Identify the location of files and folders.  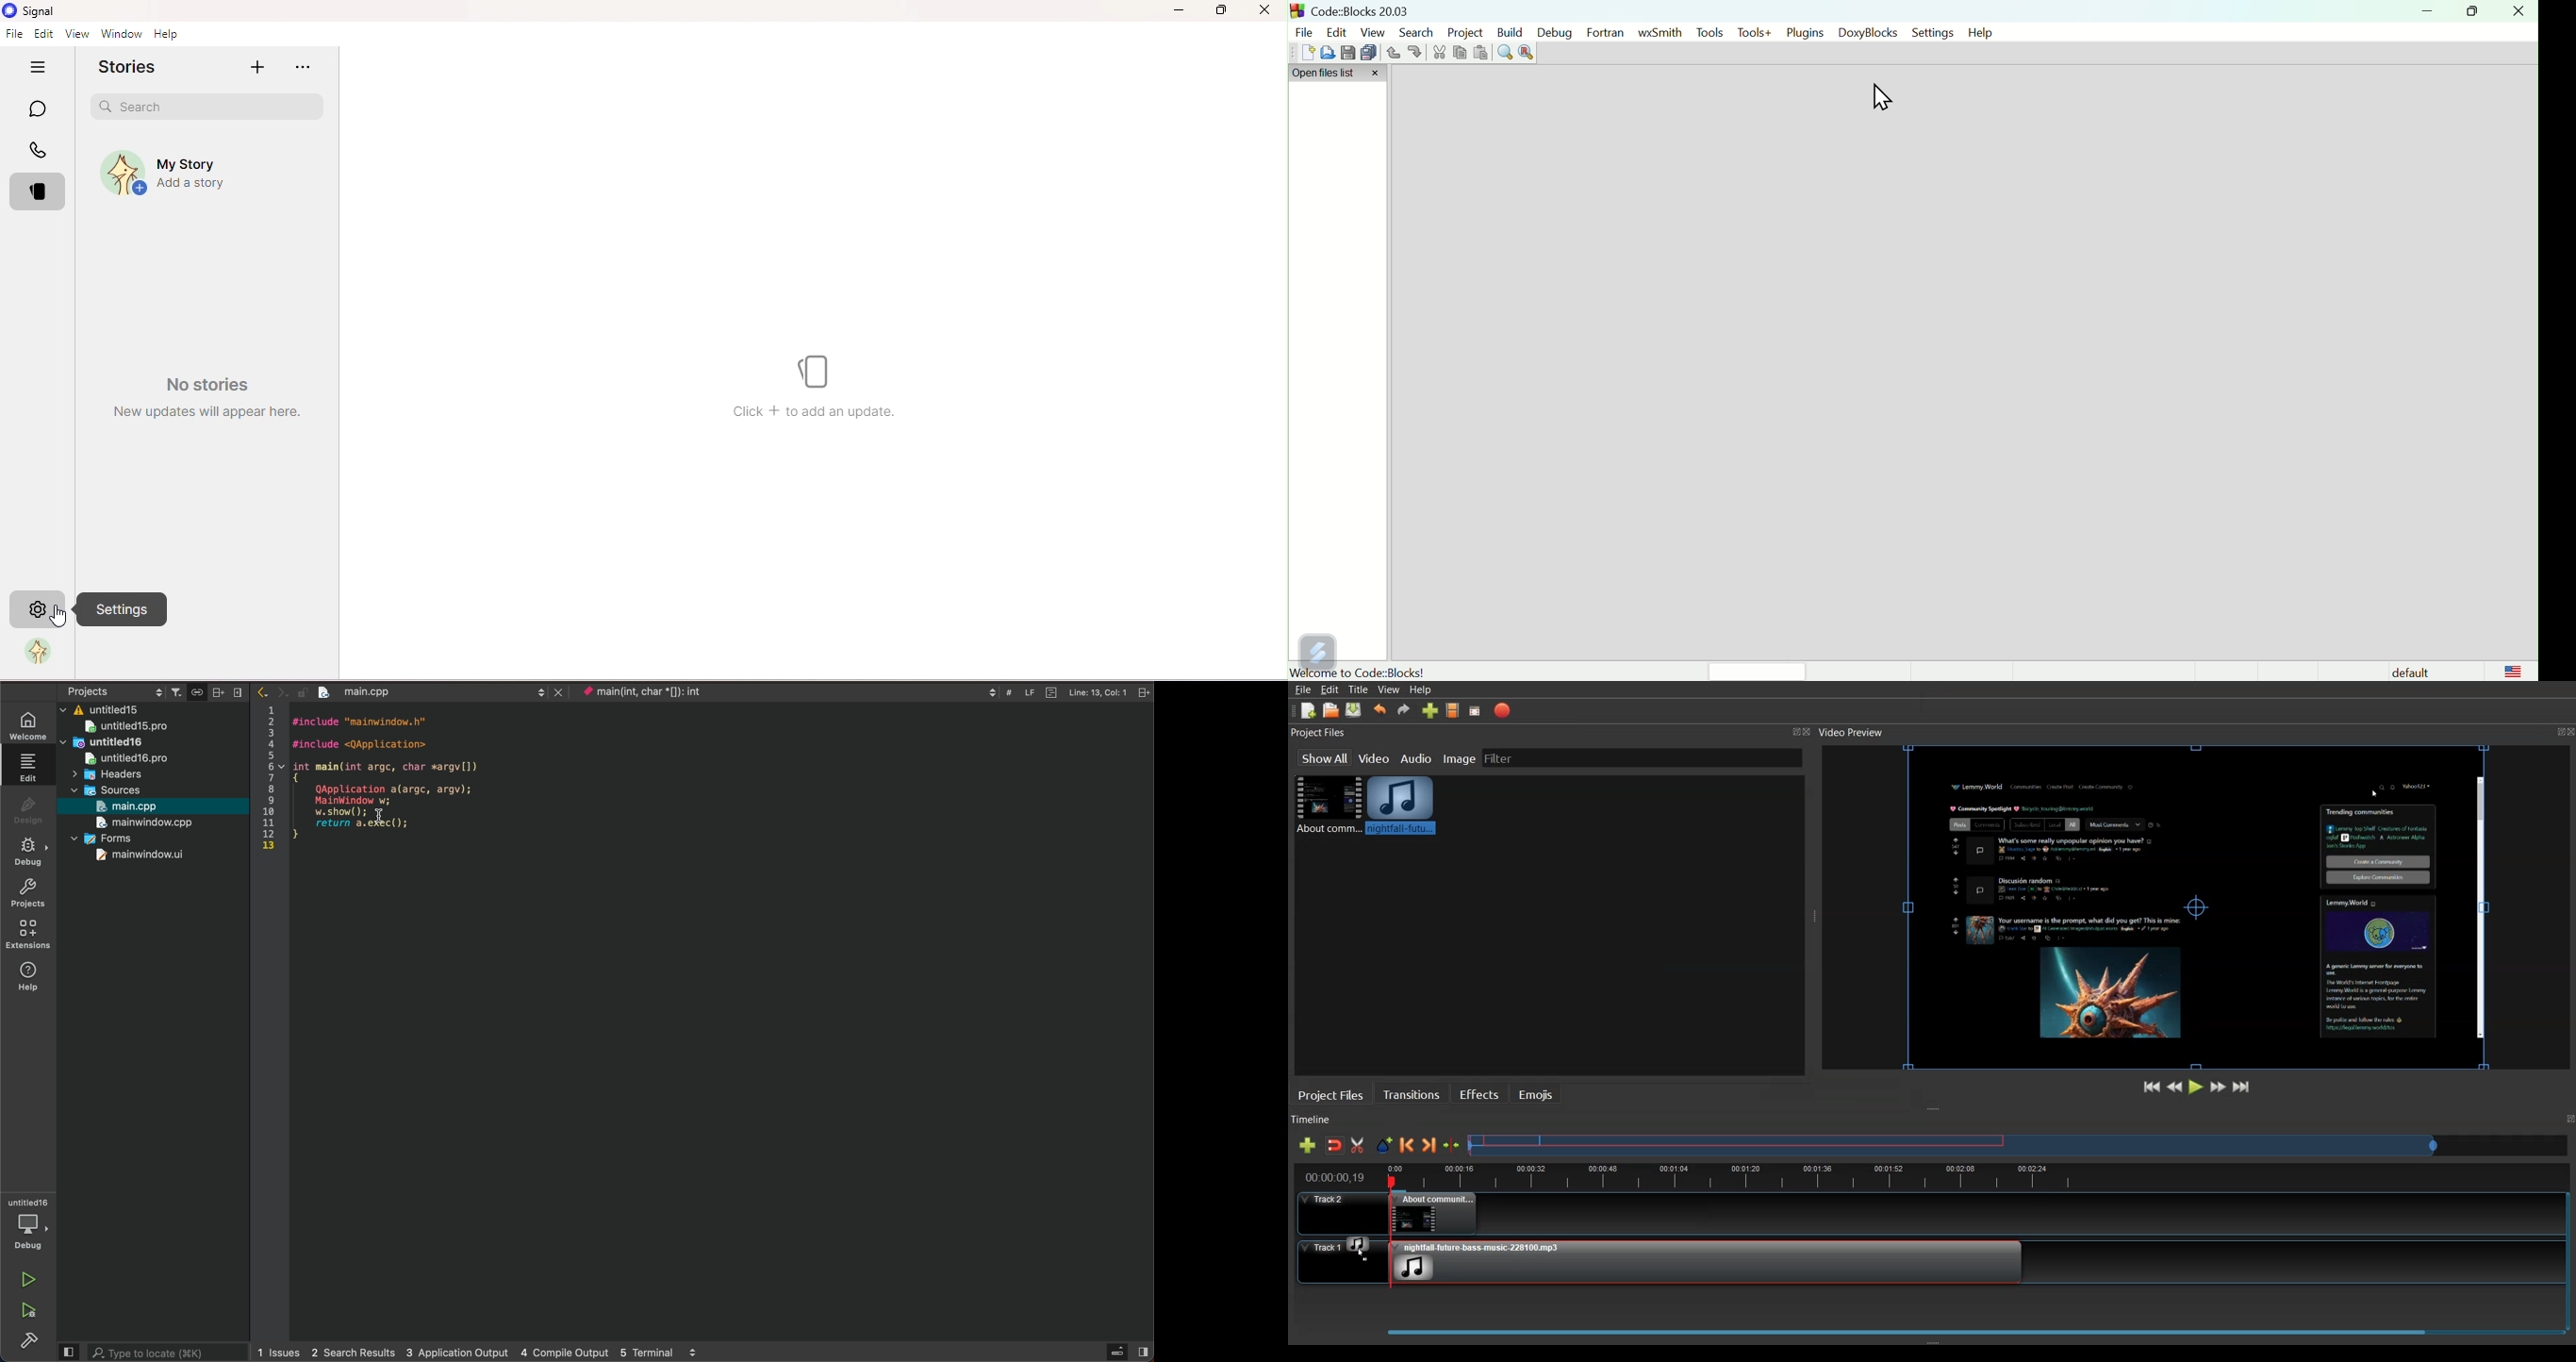
(151, 711).